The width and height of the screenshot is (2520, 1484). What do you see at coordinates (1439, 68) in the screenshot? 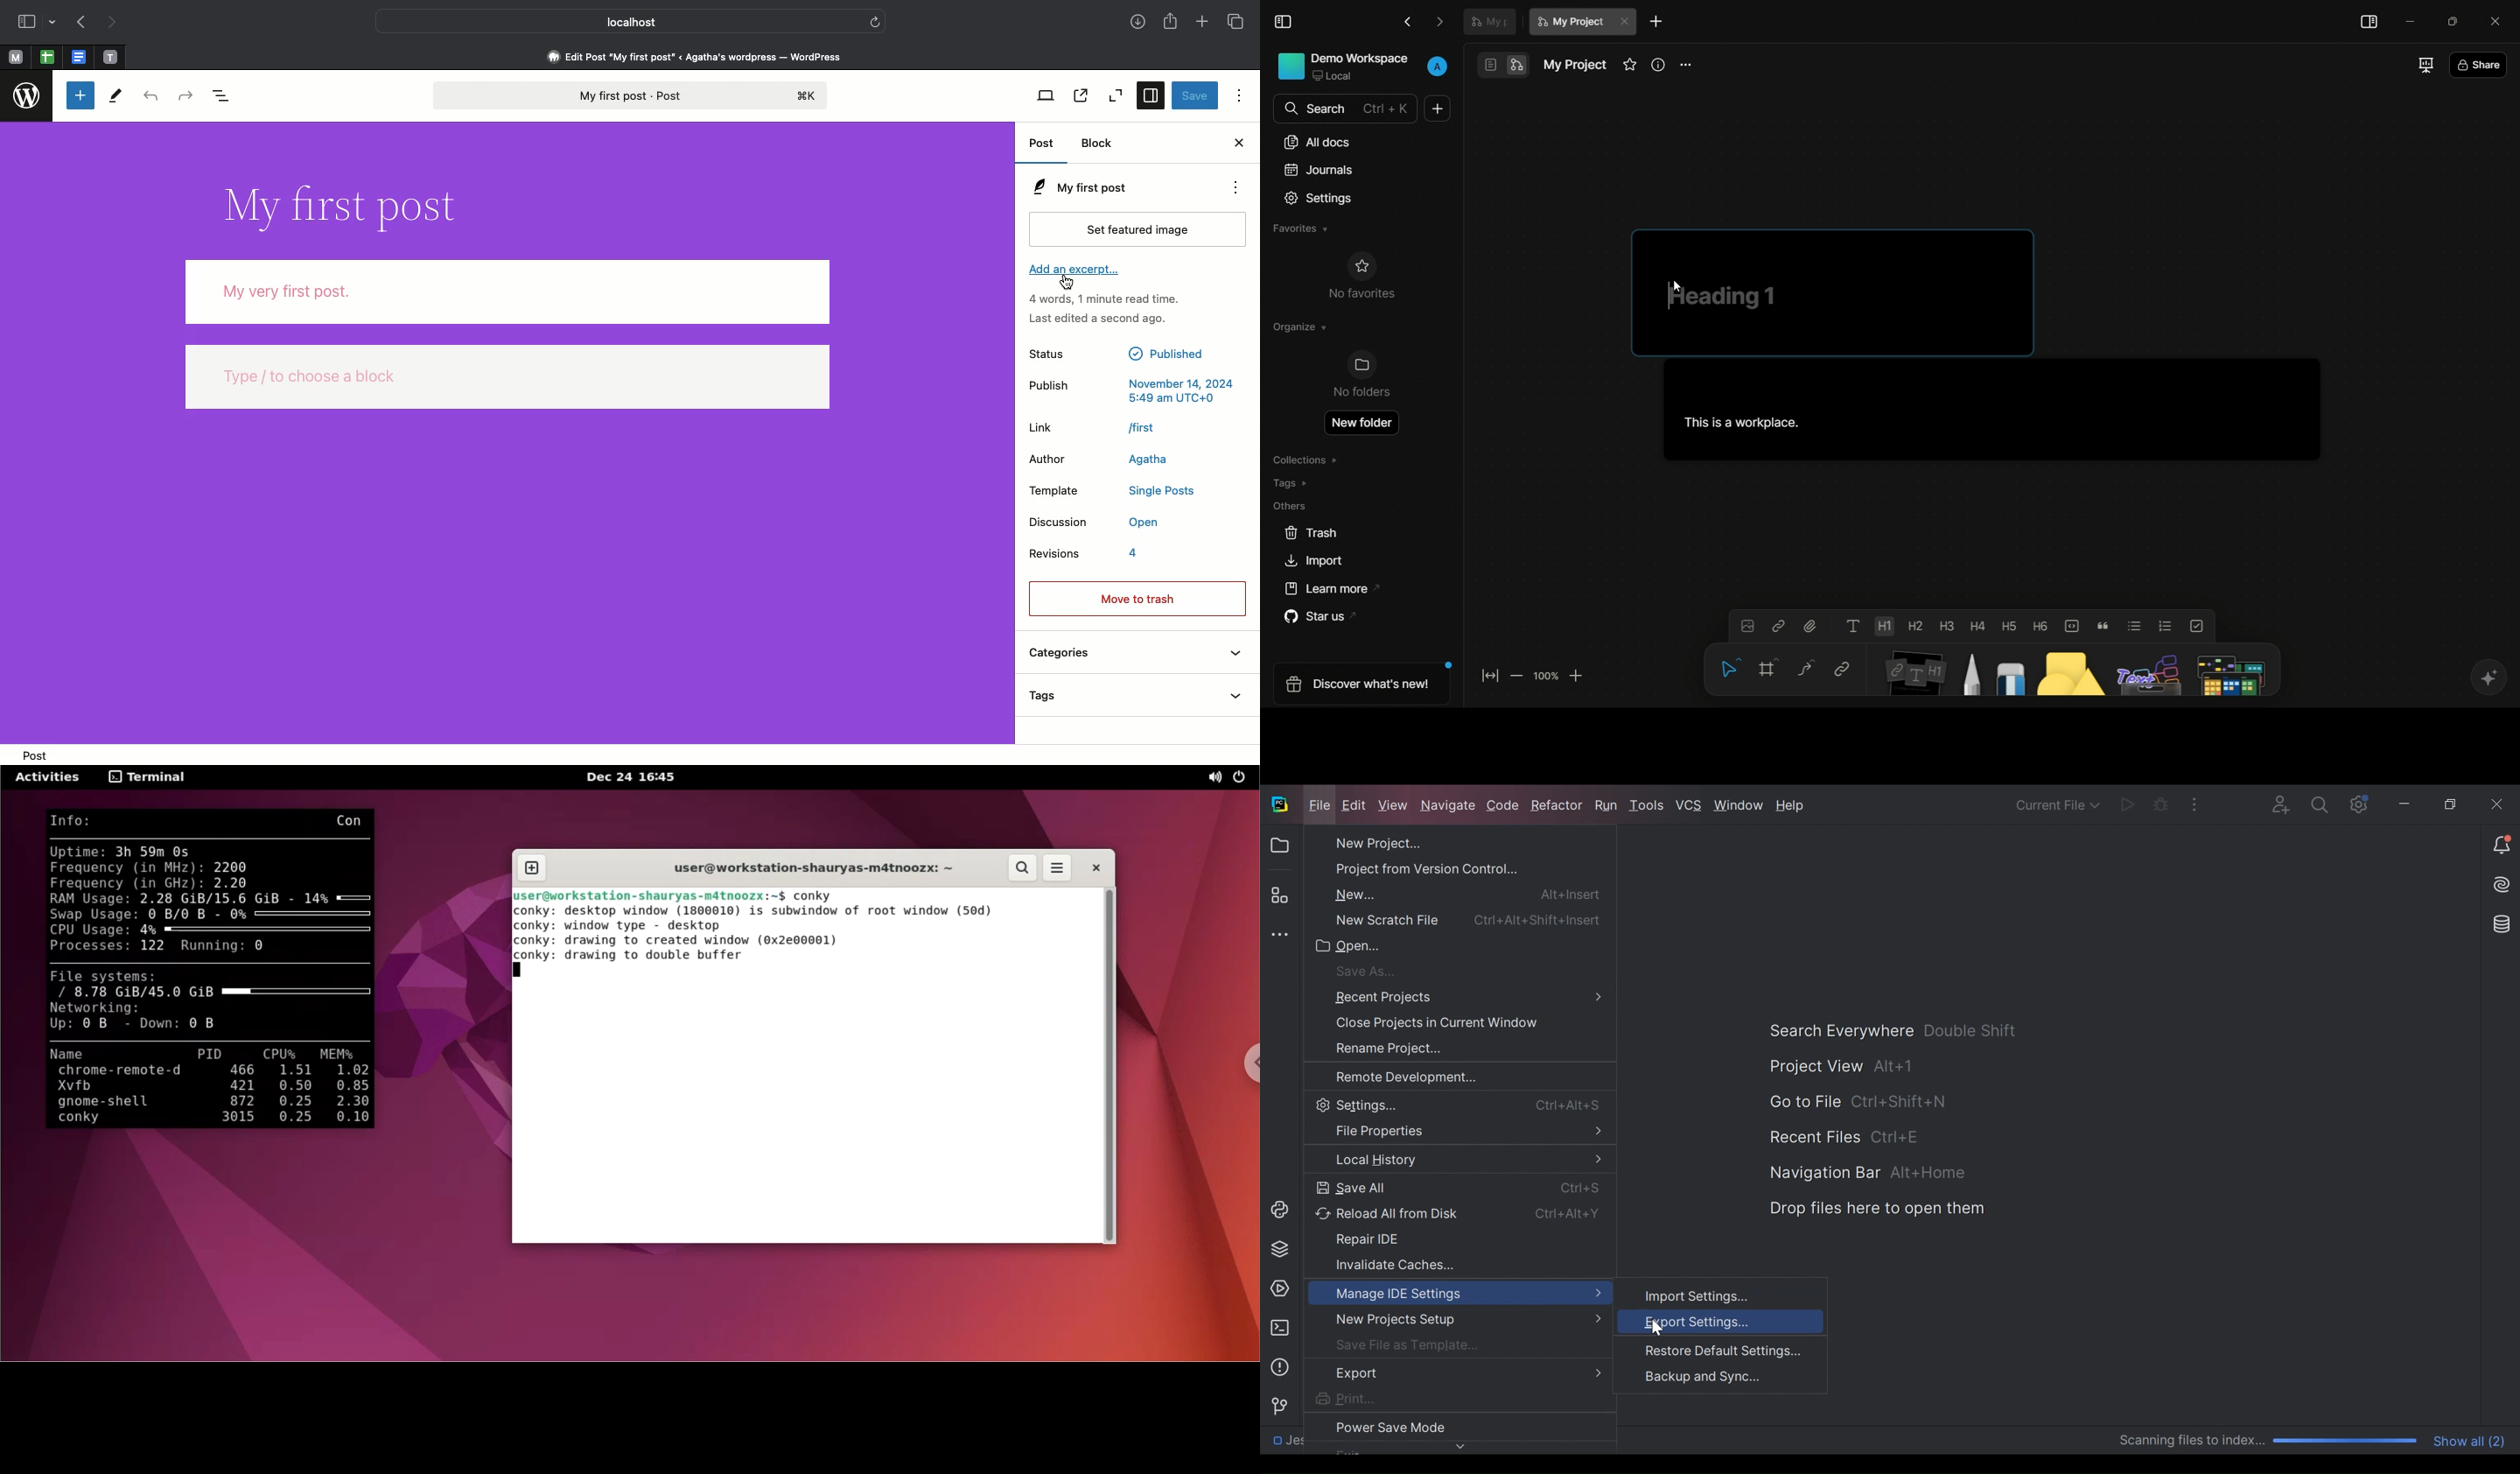
I see `profile` at bounding box center [1439, 68].